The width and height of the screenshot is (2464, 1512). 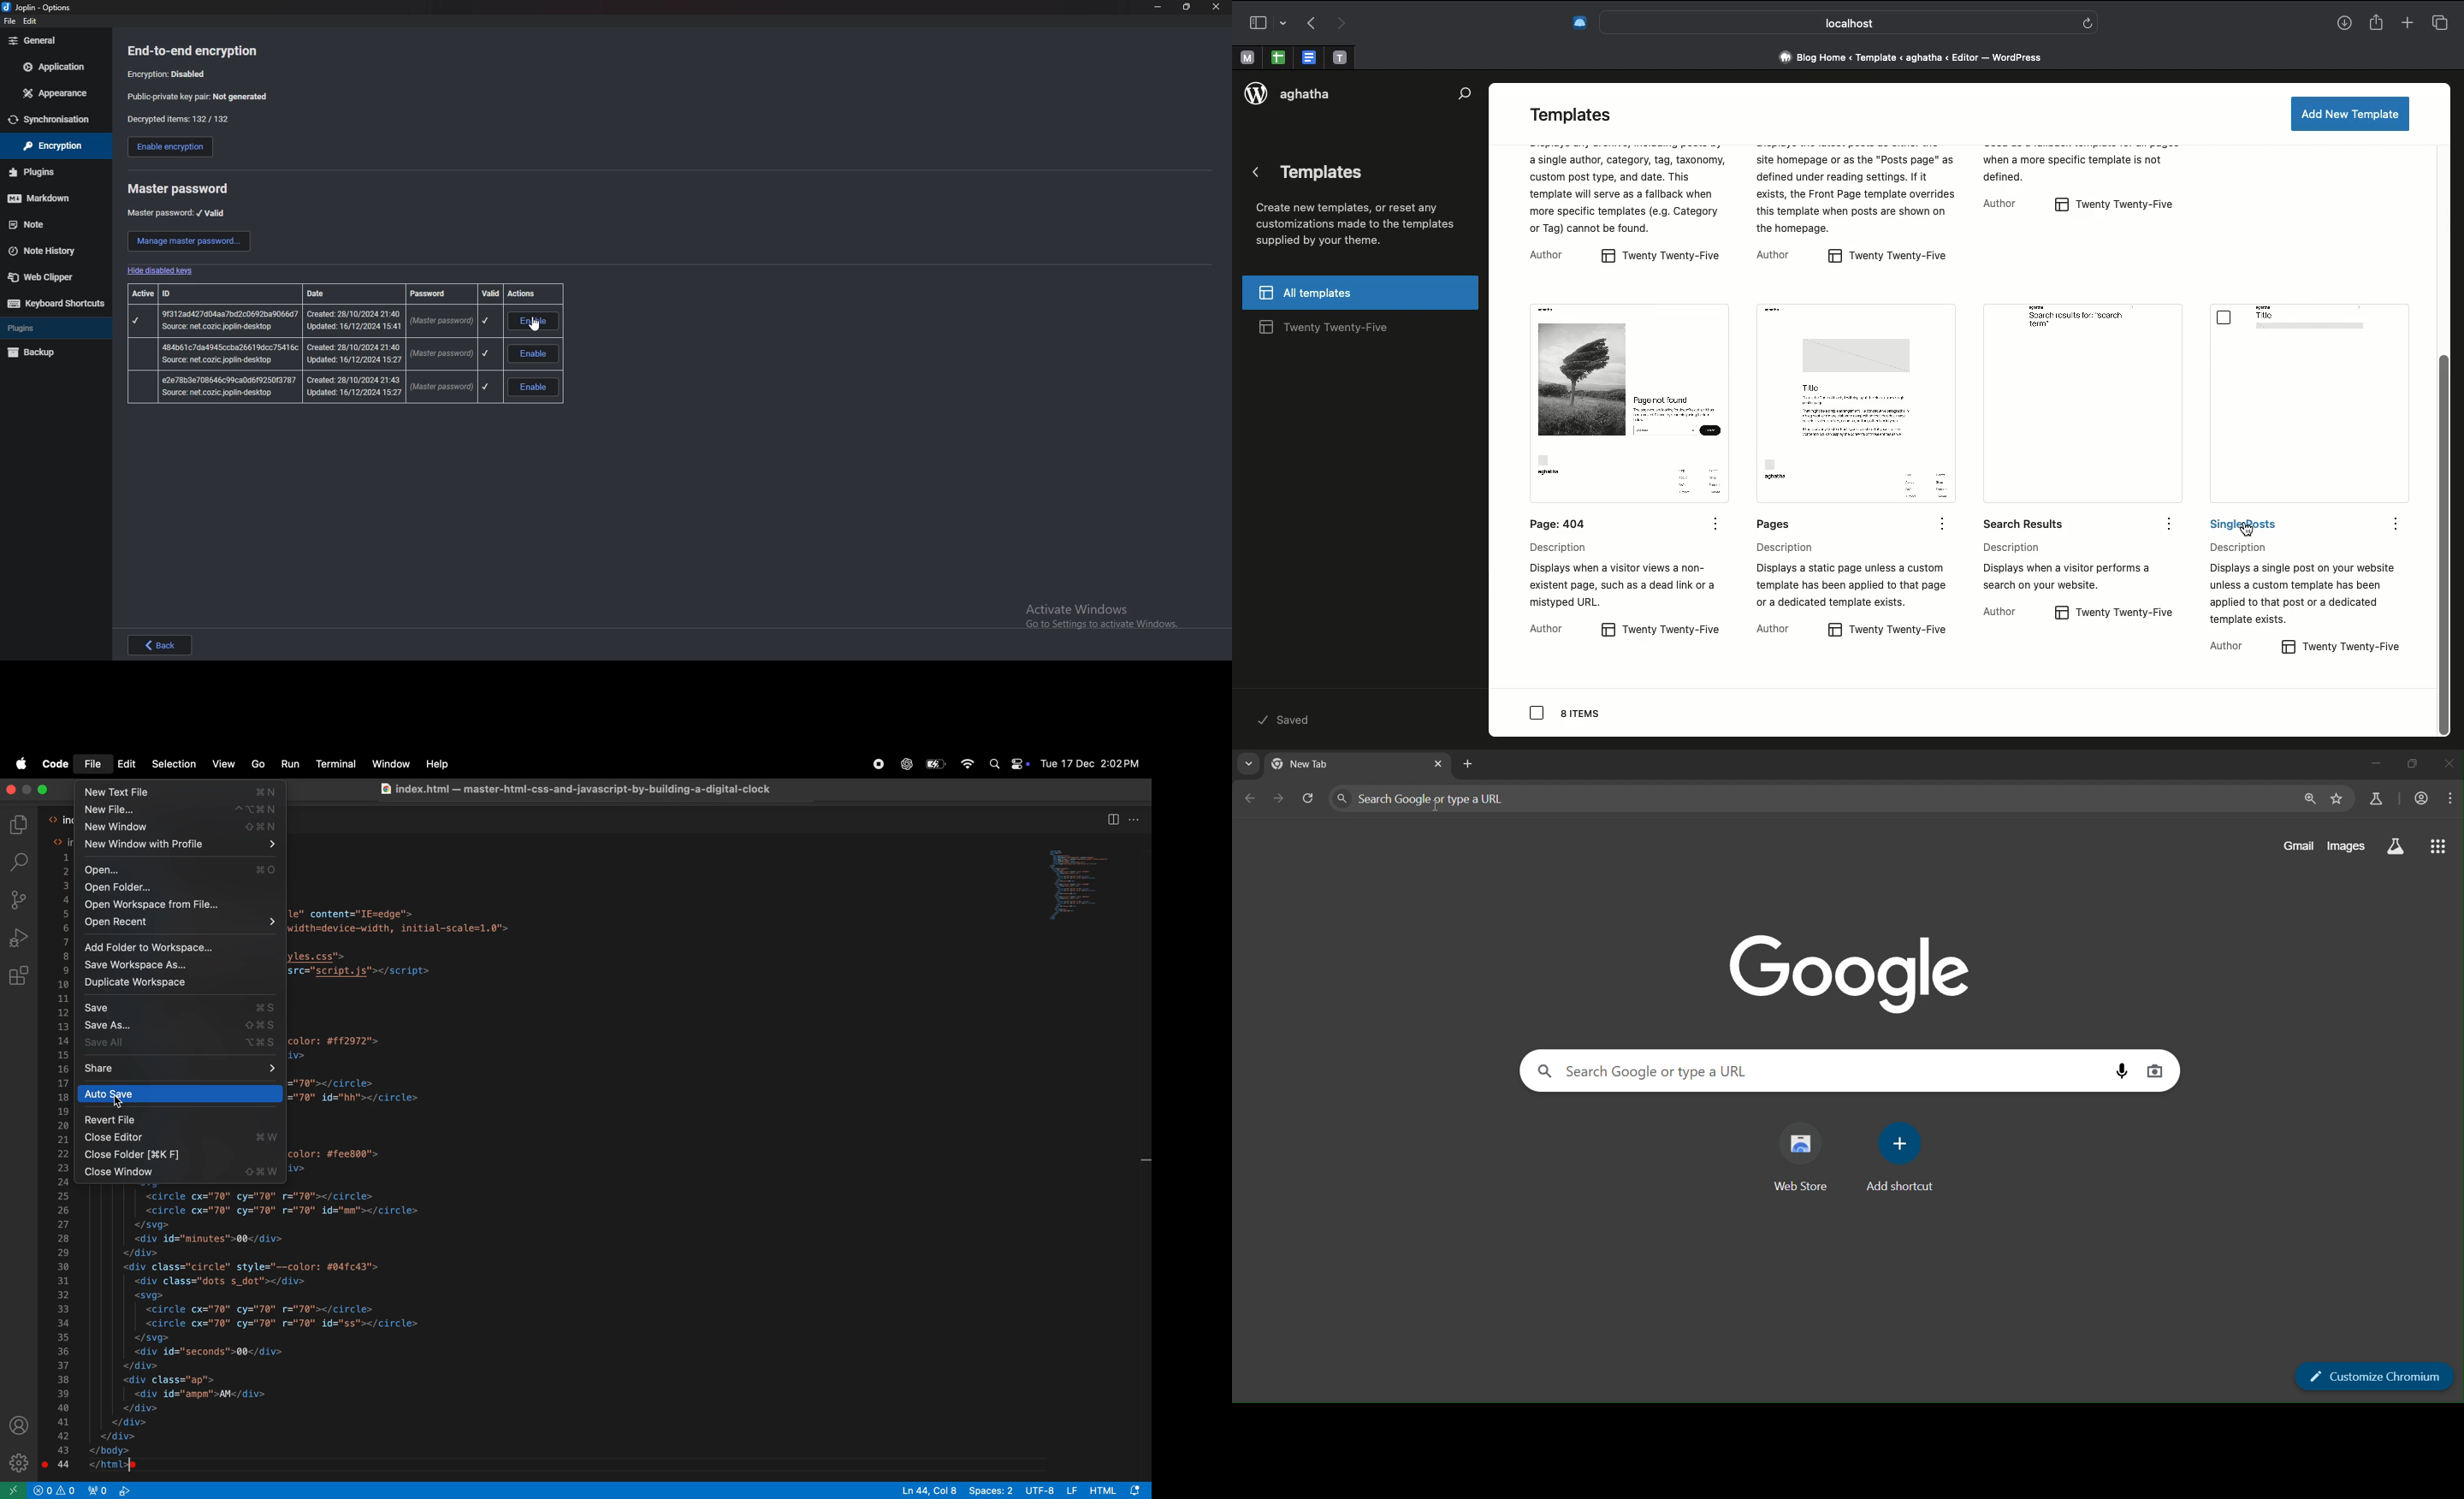 What do you see at coordinates (2155, 1071) in the screenshot?
I see `image search` at bounding box center [2155, 1071].